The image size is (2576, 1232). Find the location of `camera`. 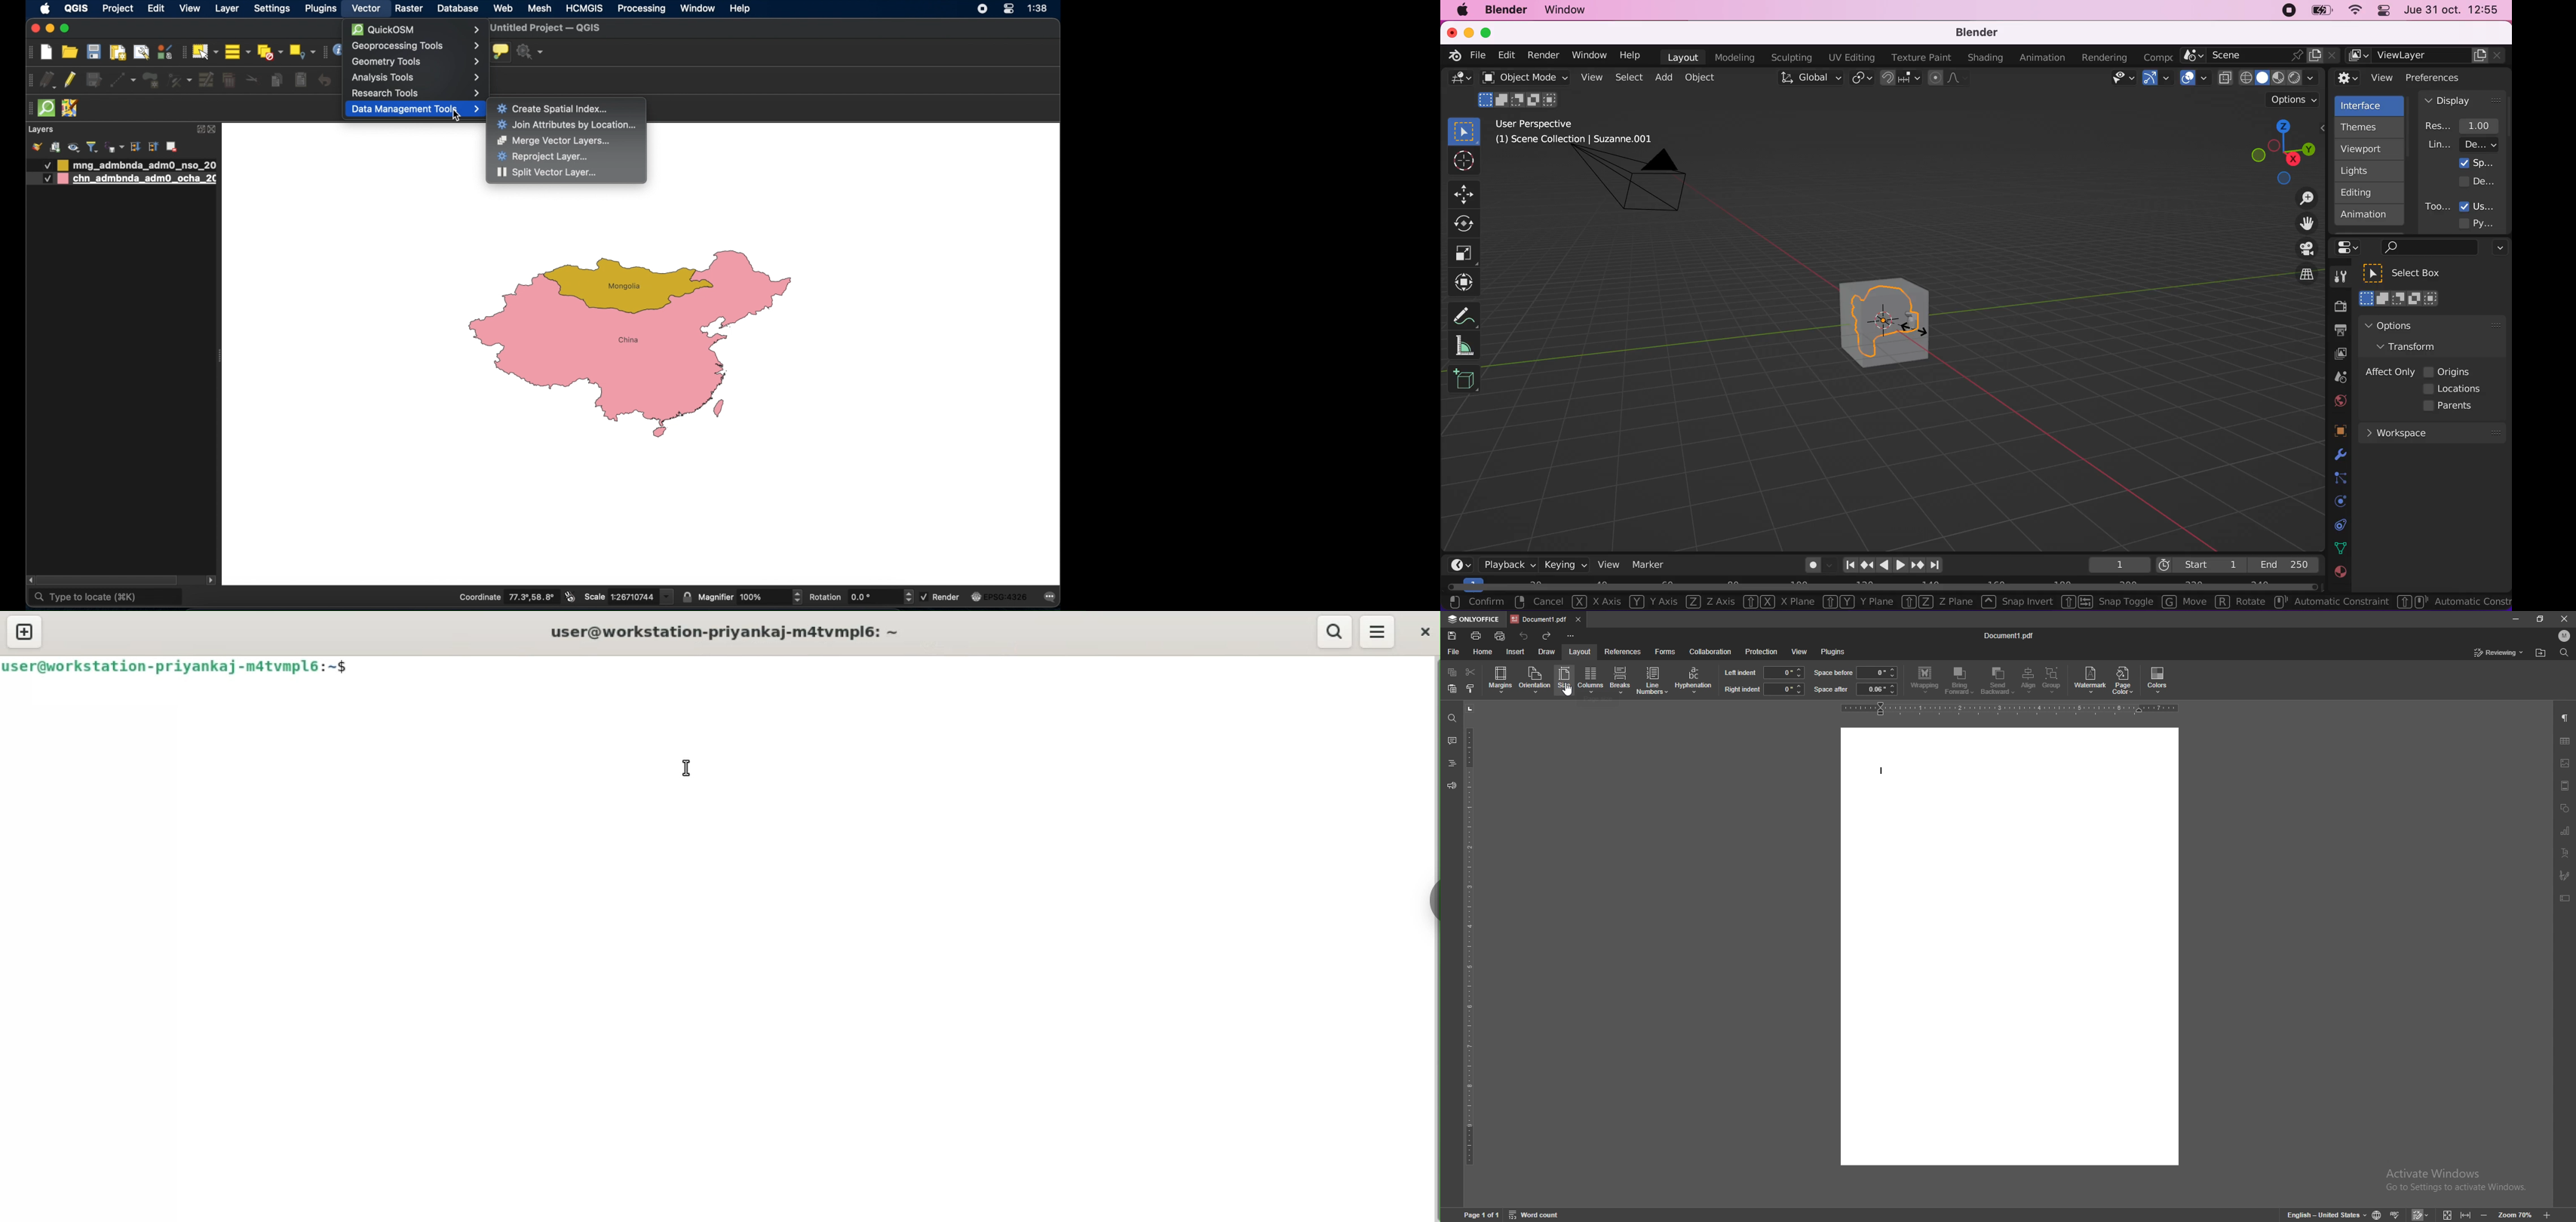

camera is located at coordinates (1641, 188).